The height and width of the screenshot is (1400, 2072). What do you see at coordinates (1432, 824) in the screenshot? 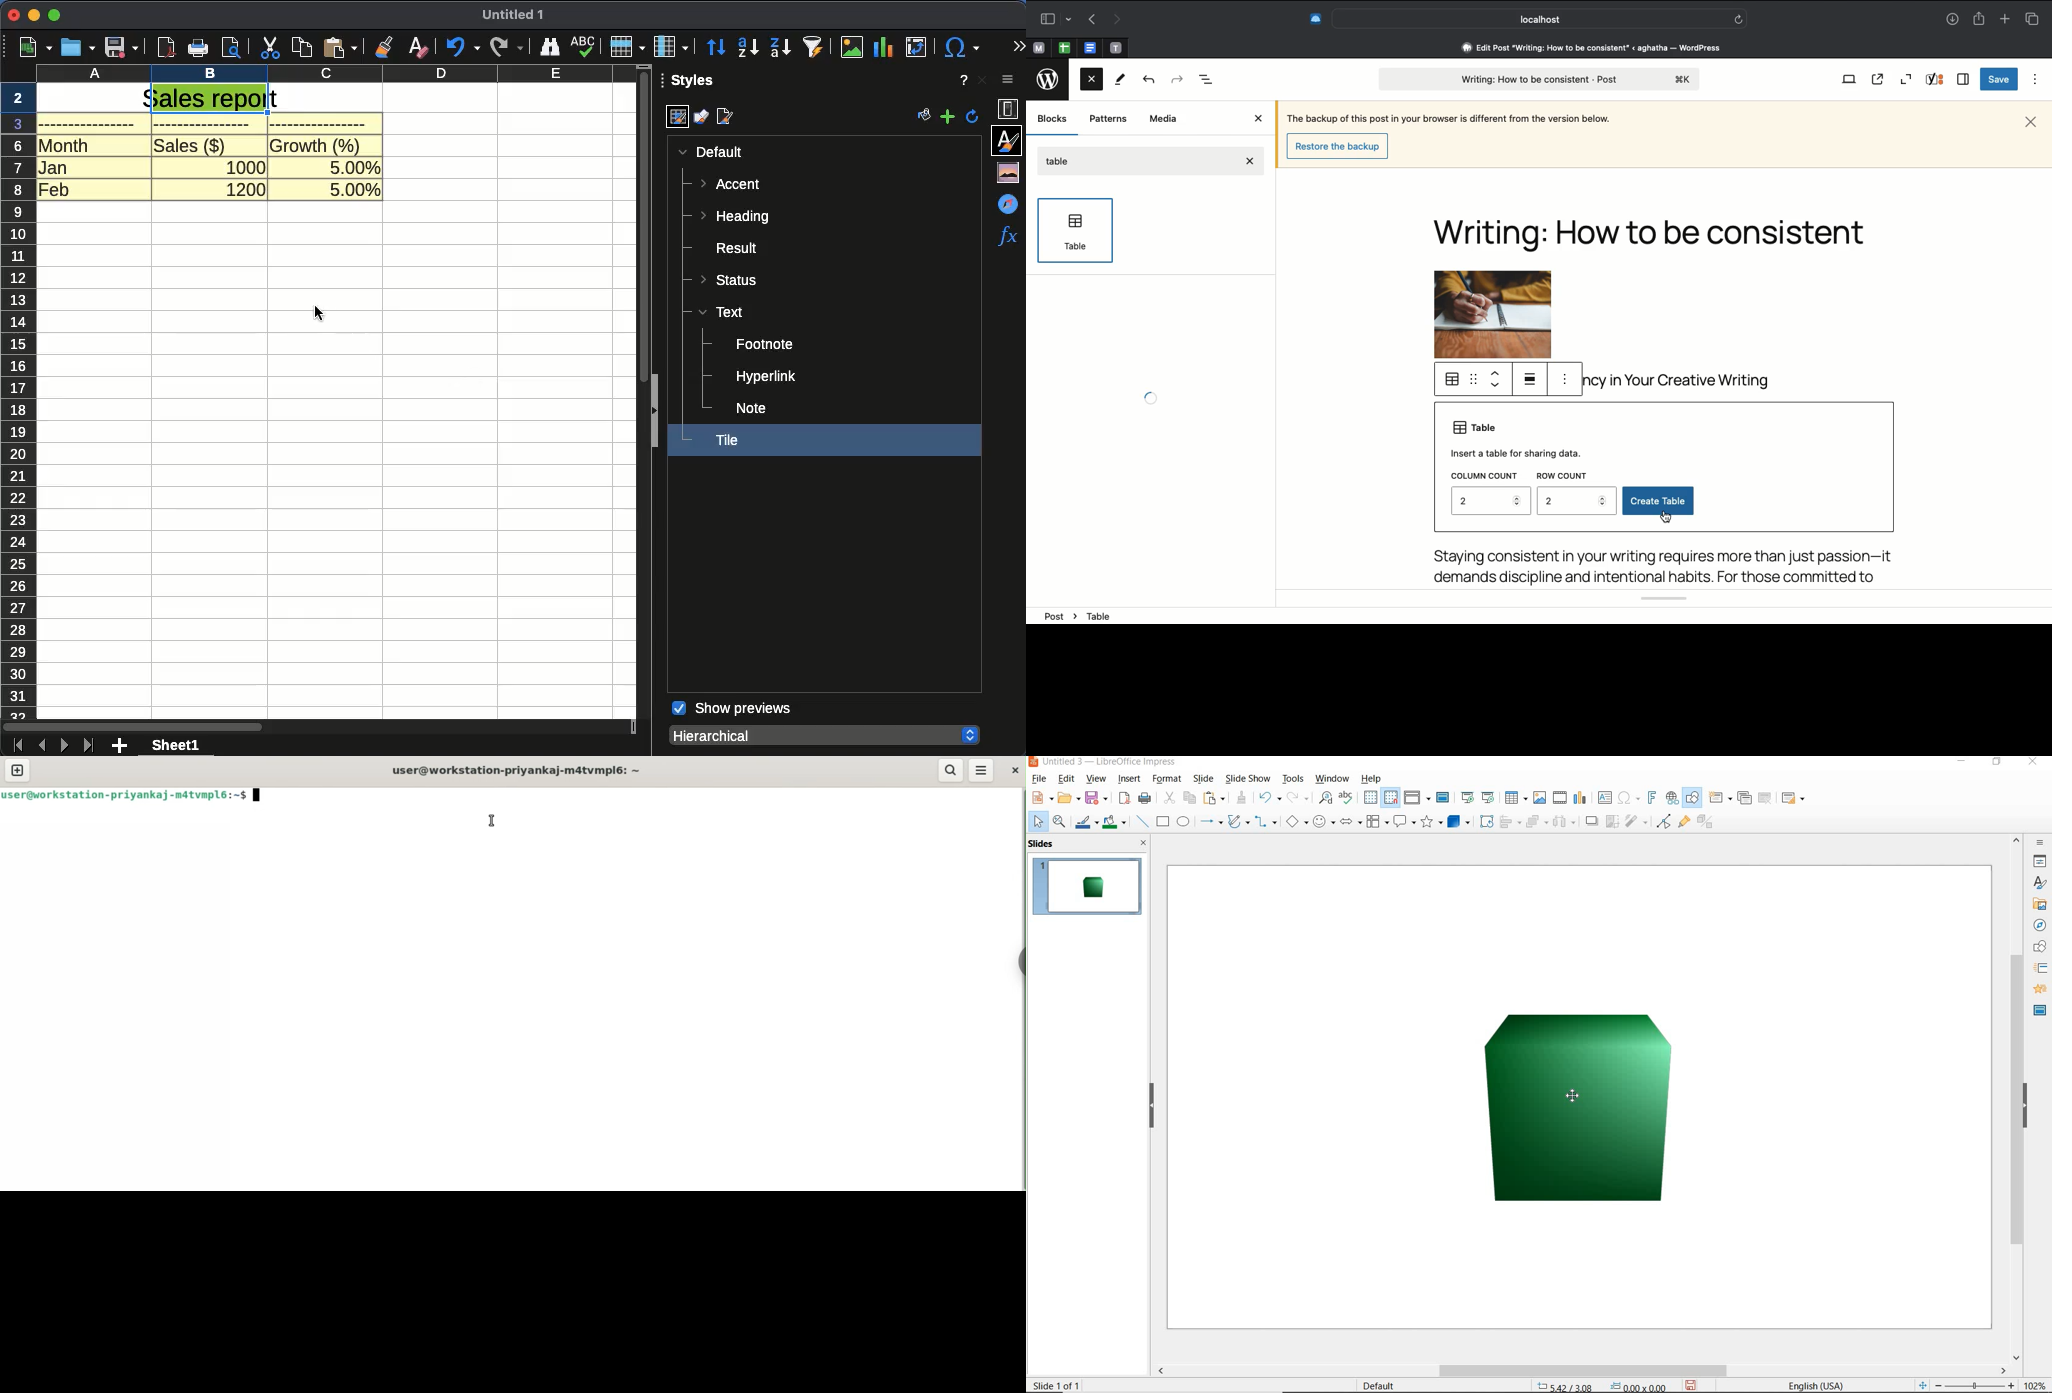
I see `stars and banners` at bounding box center [1432, 824].